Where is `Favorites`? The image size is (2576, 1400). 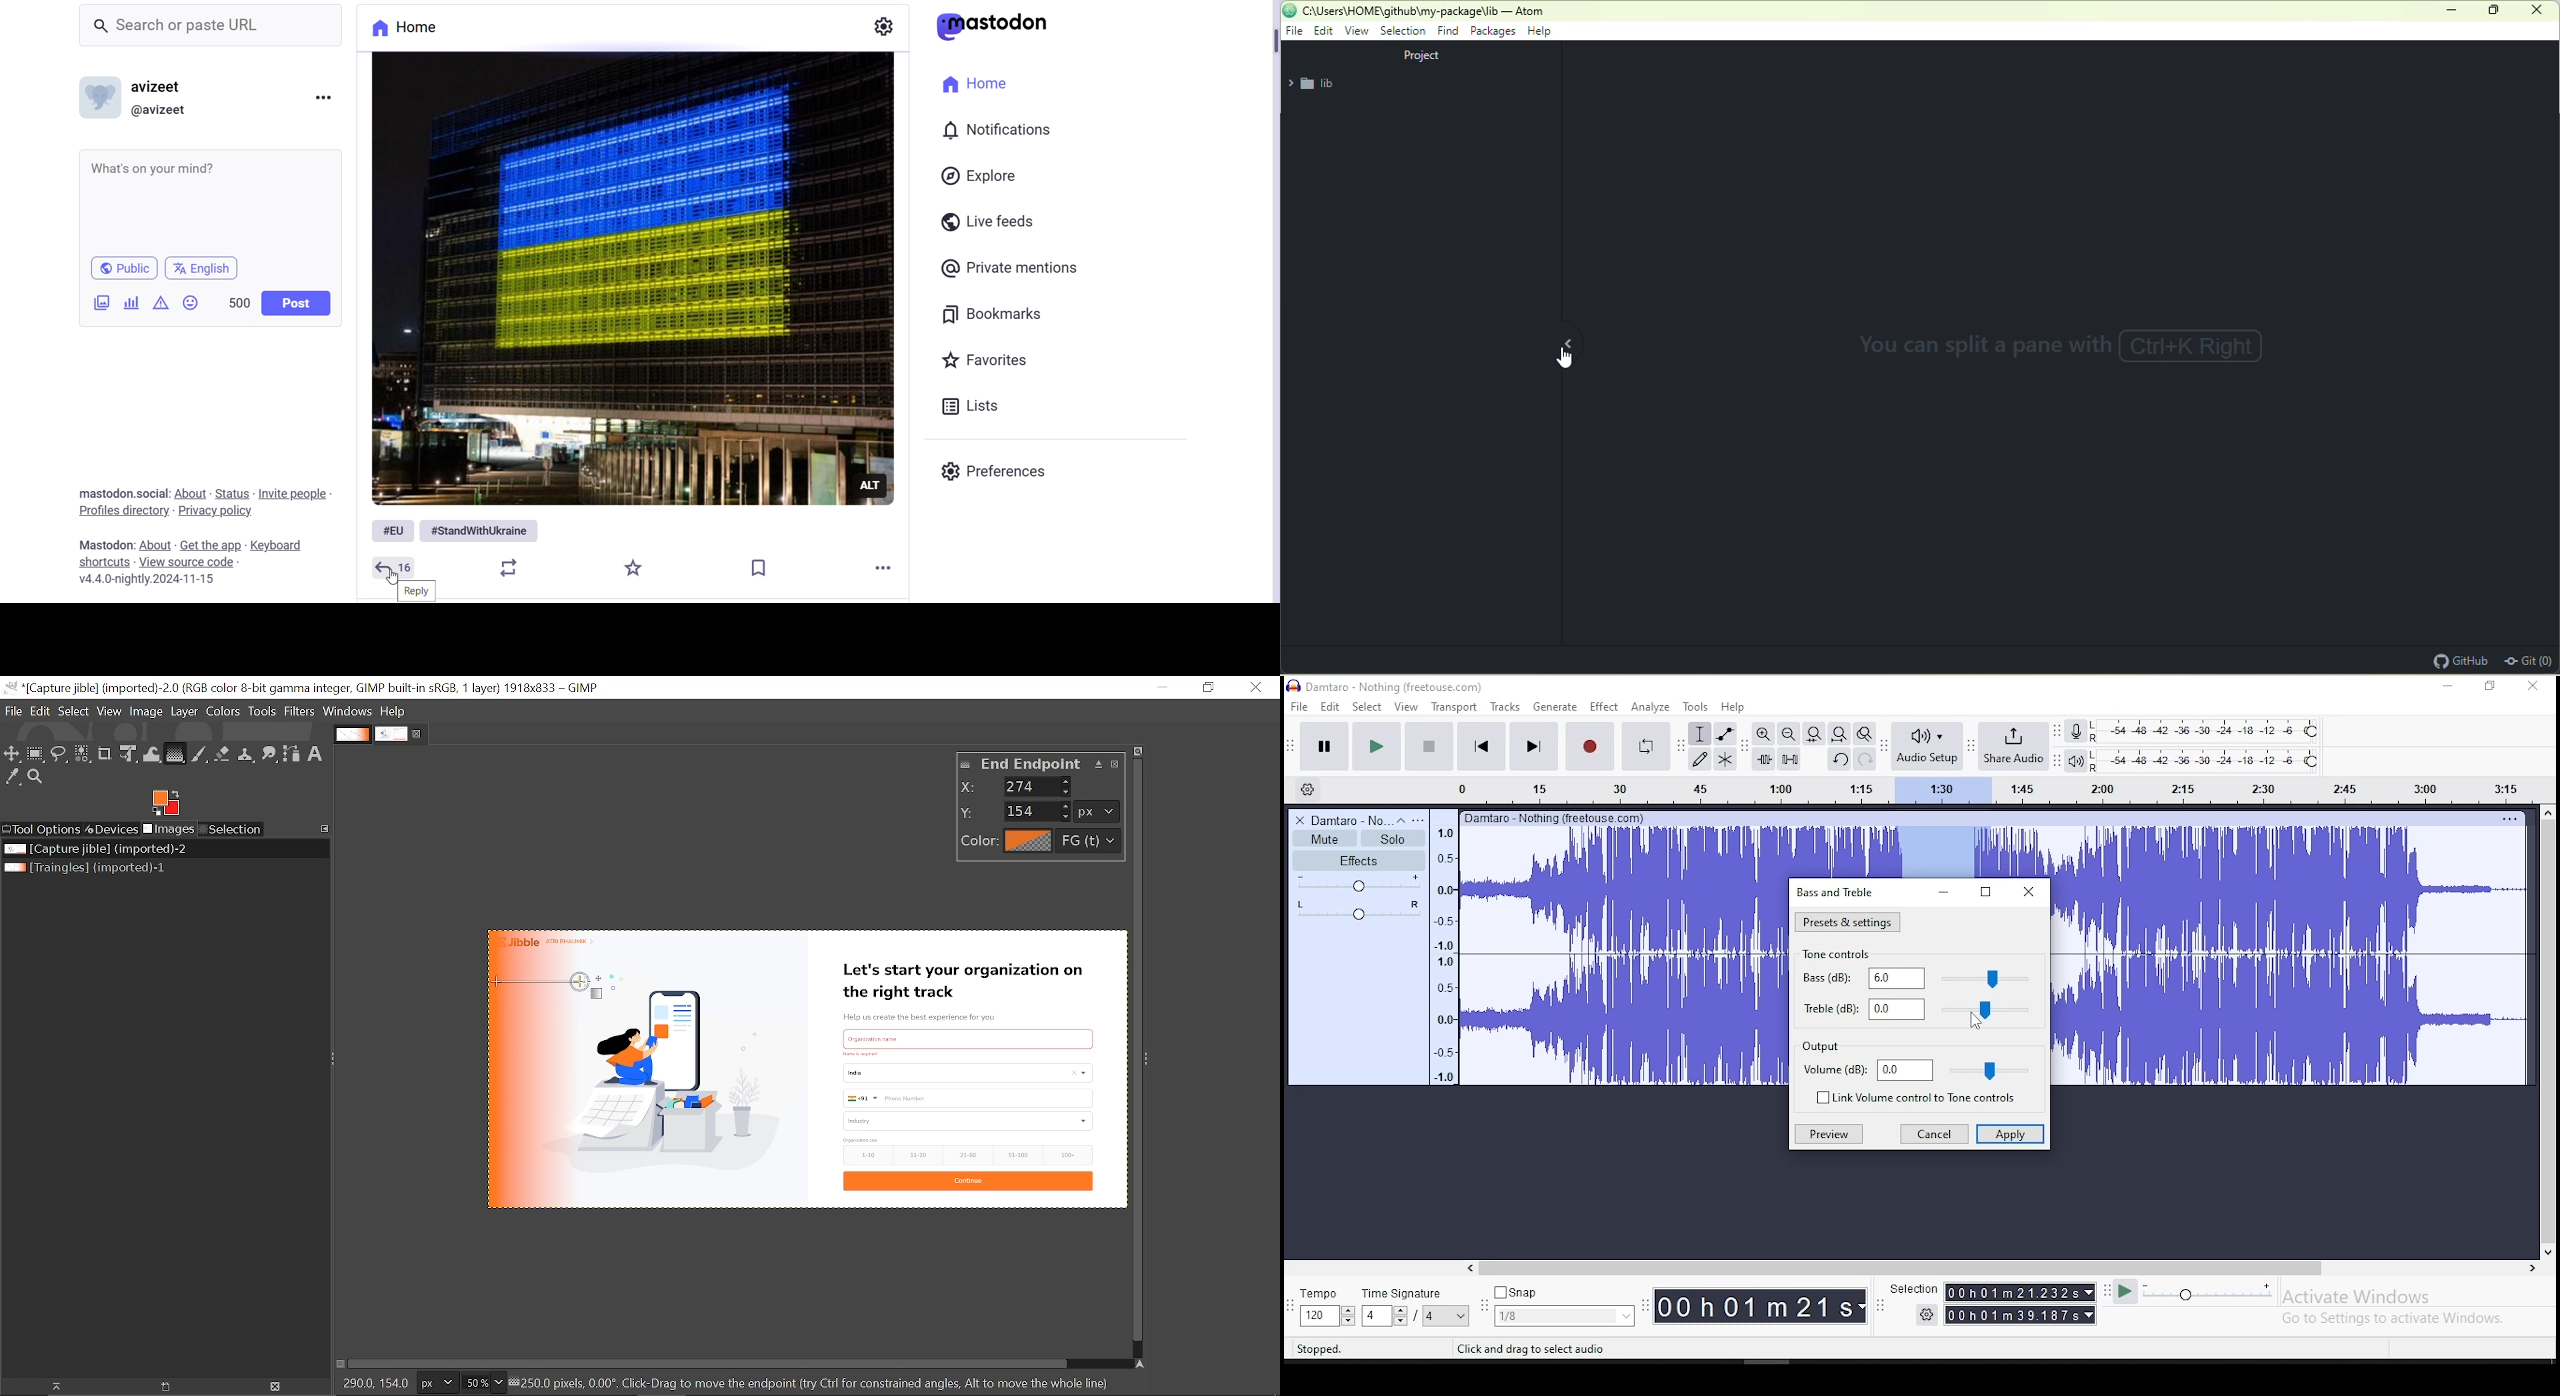
Favorites is located at coordinates (986, 360).